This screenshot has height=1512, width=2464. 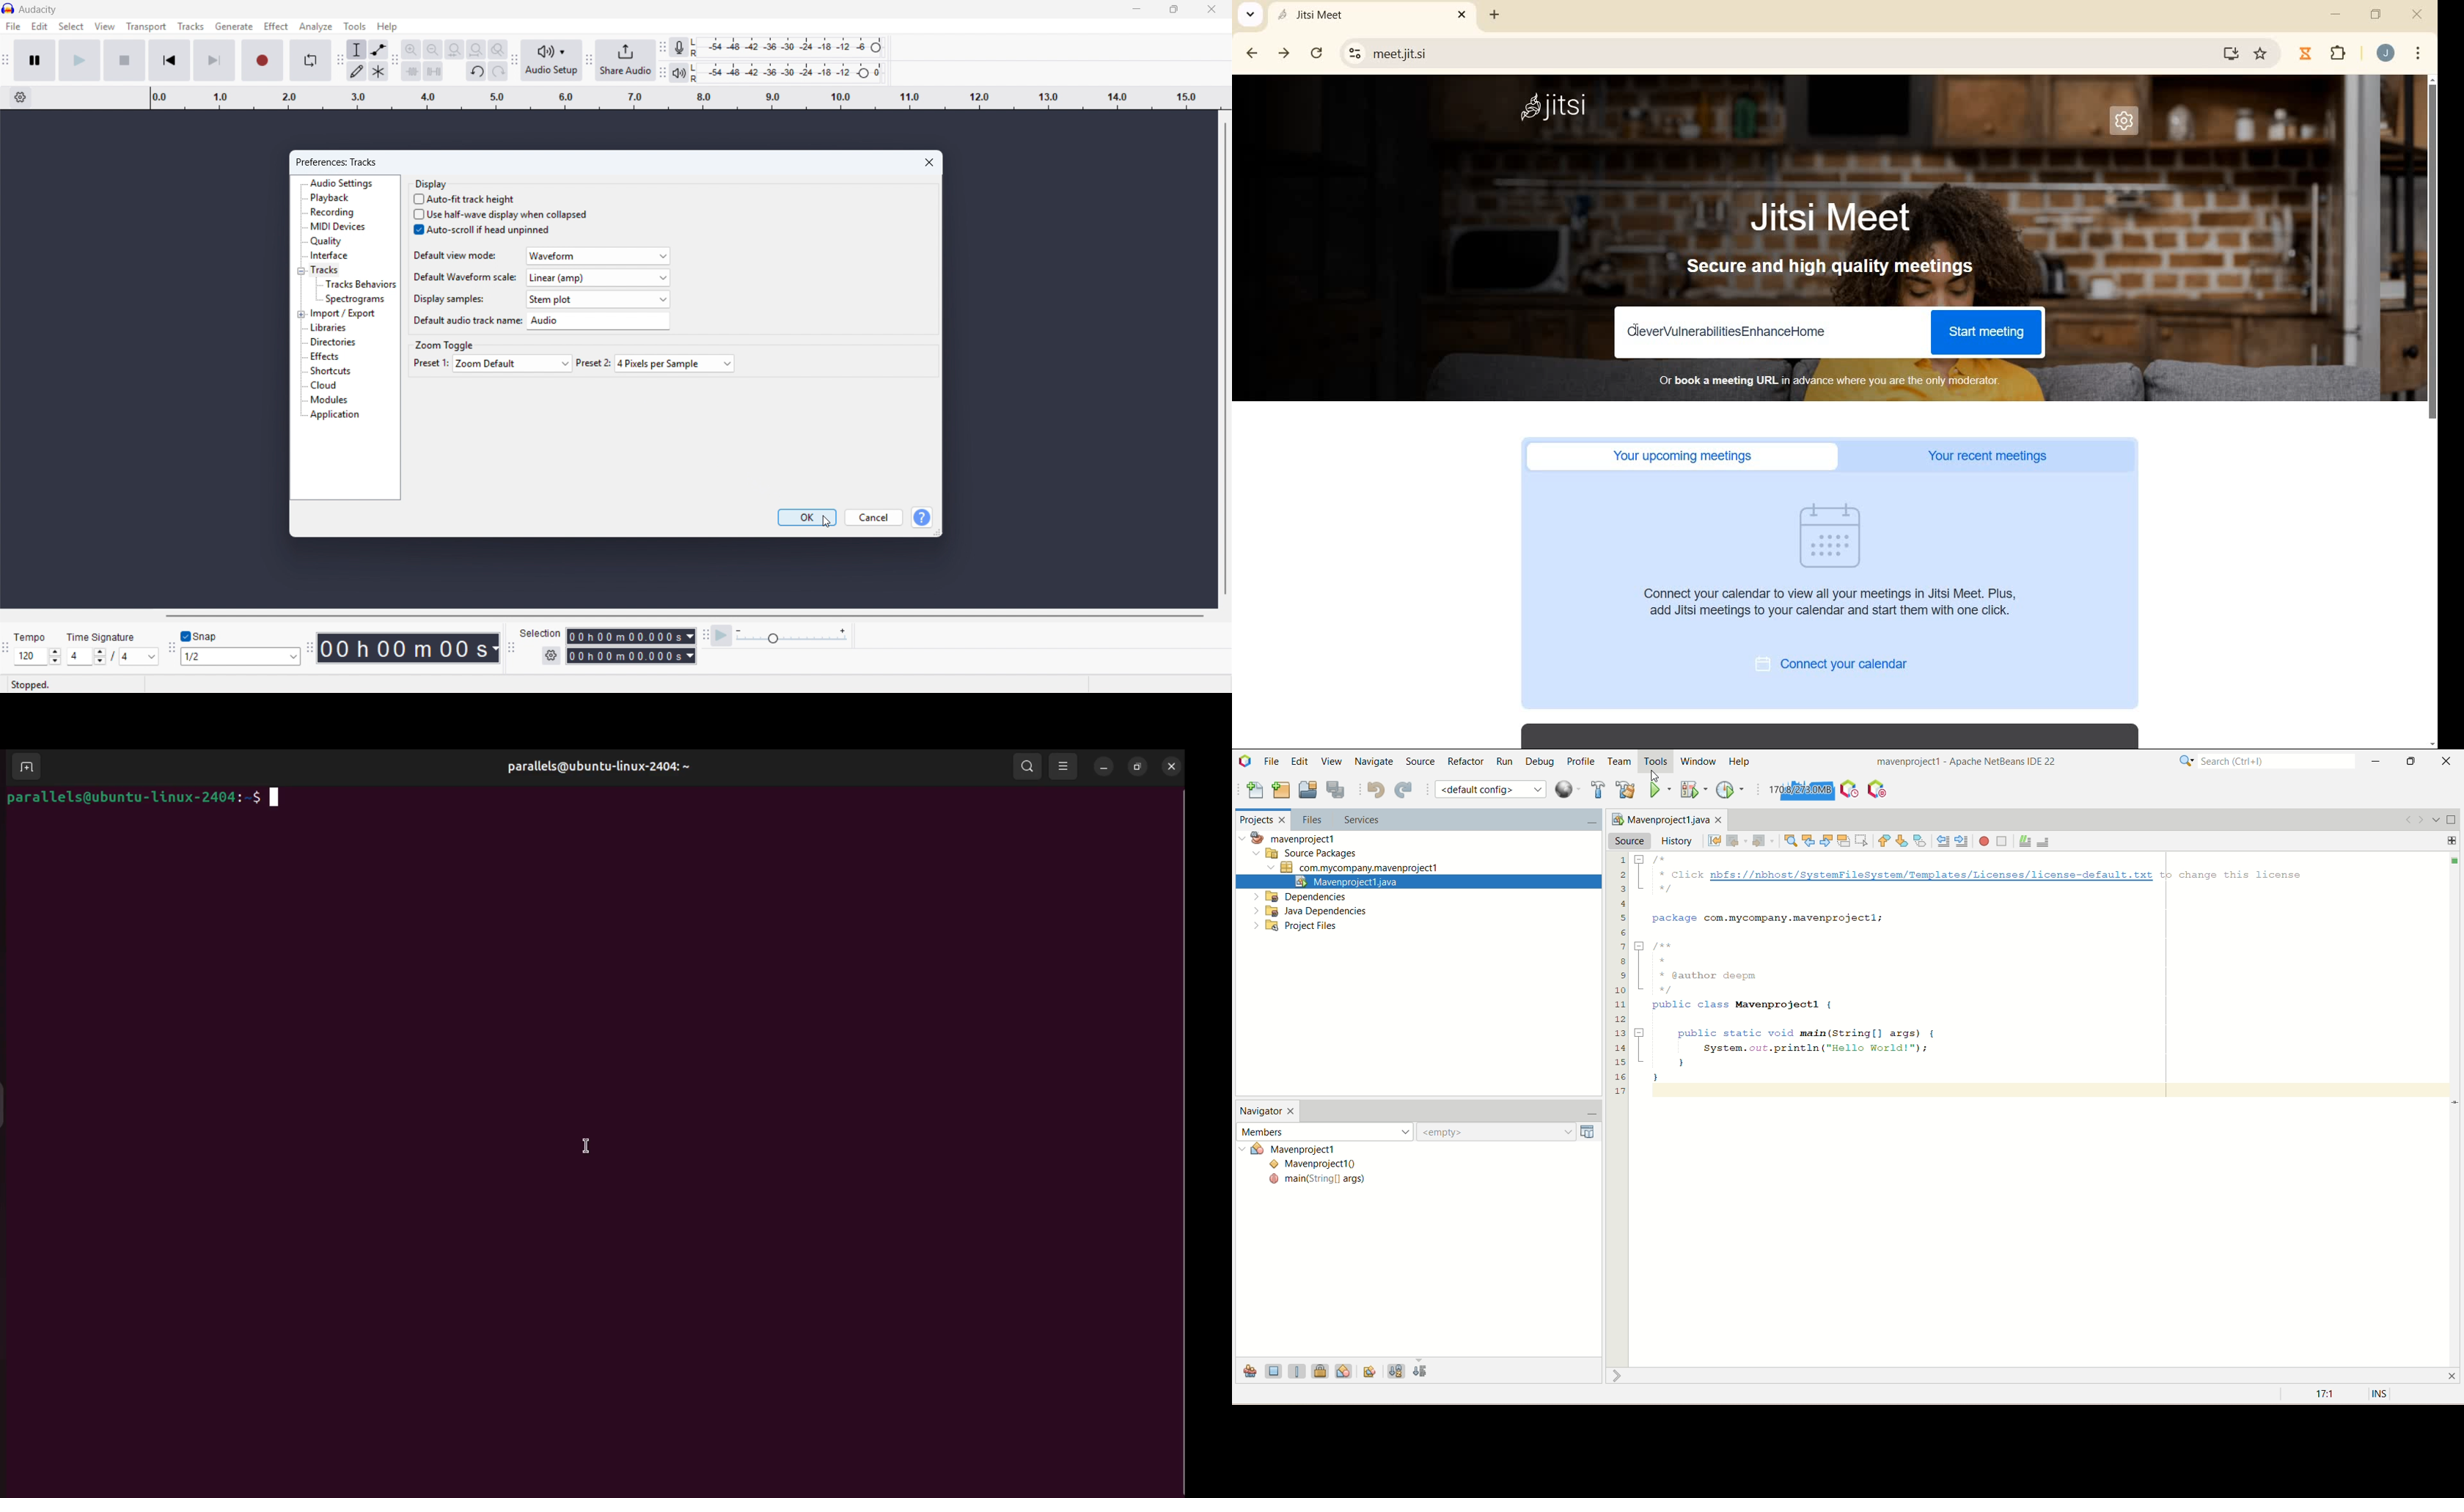 What do you see at coordinates (656, 364) in the screenshot?
I see `set preset 2` at bounding box center [656, 364].